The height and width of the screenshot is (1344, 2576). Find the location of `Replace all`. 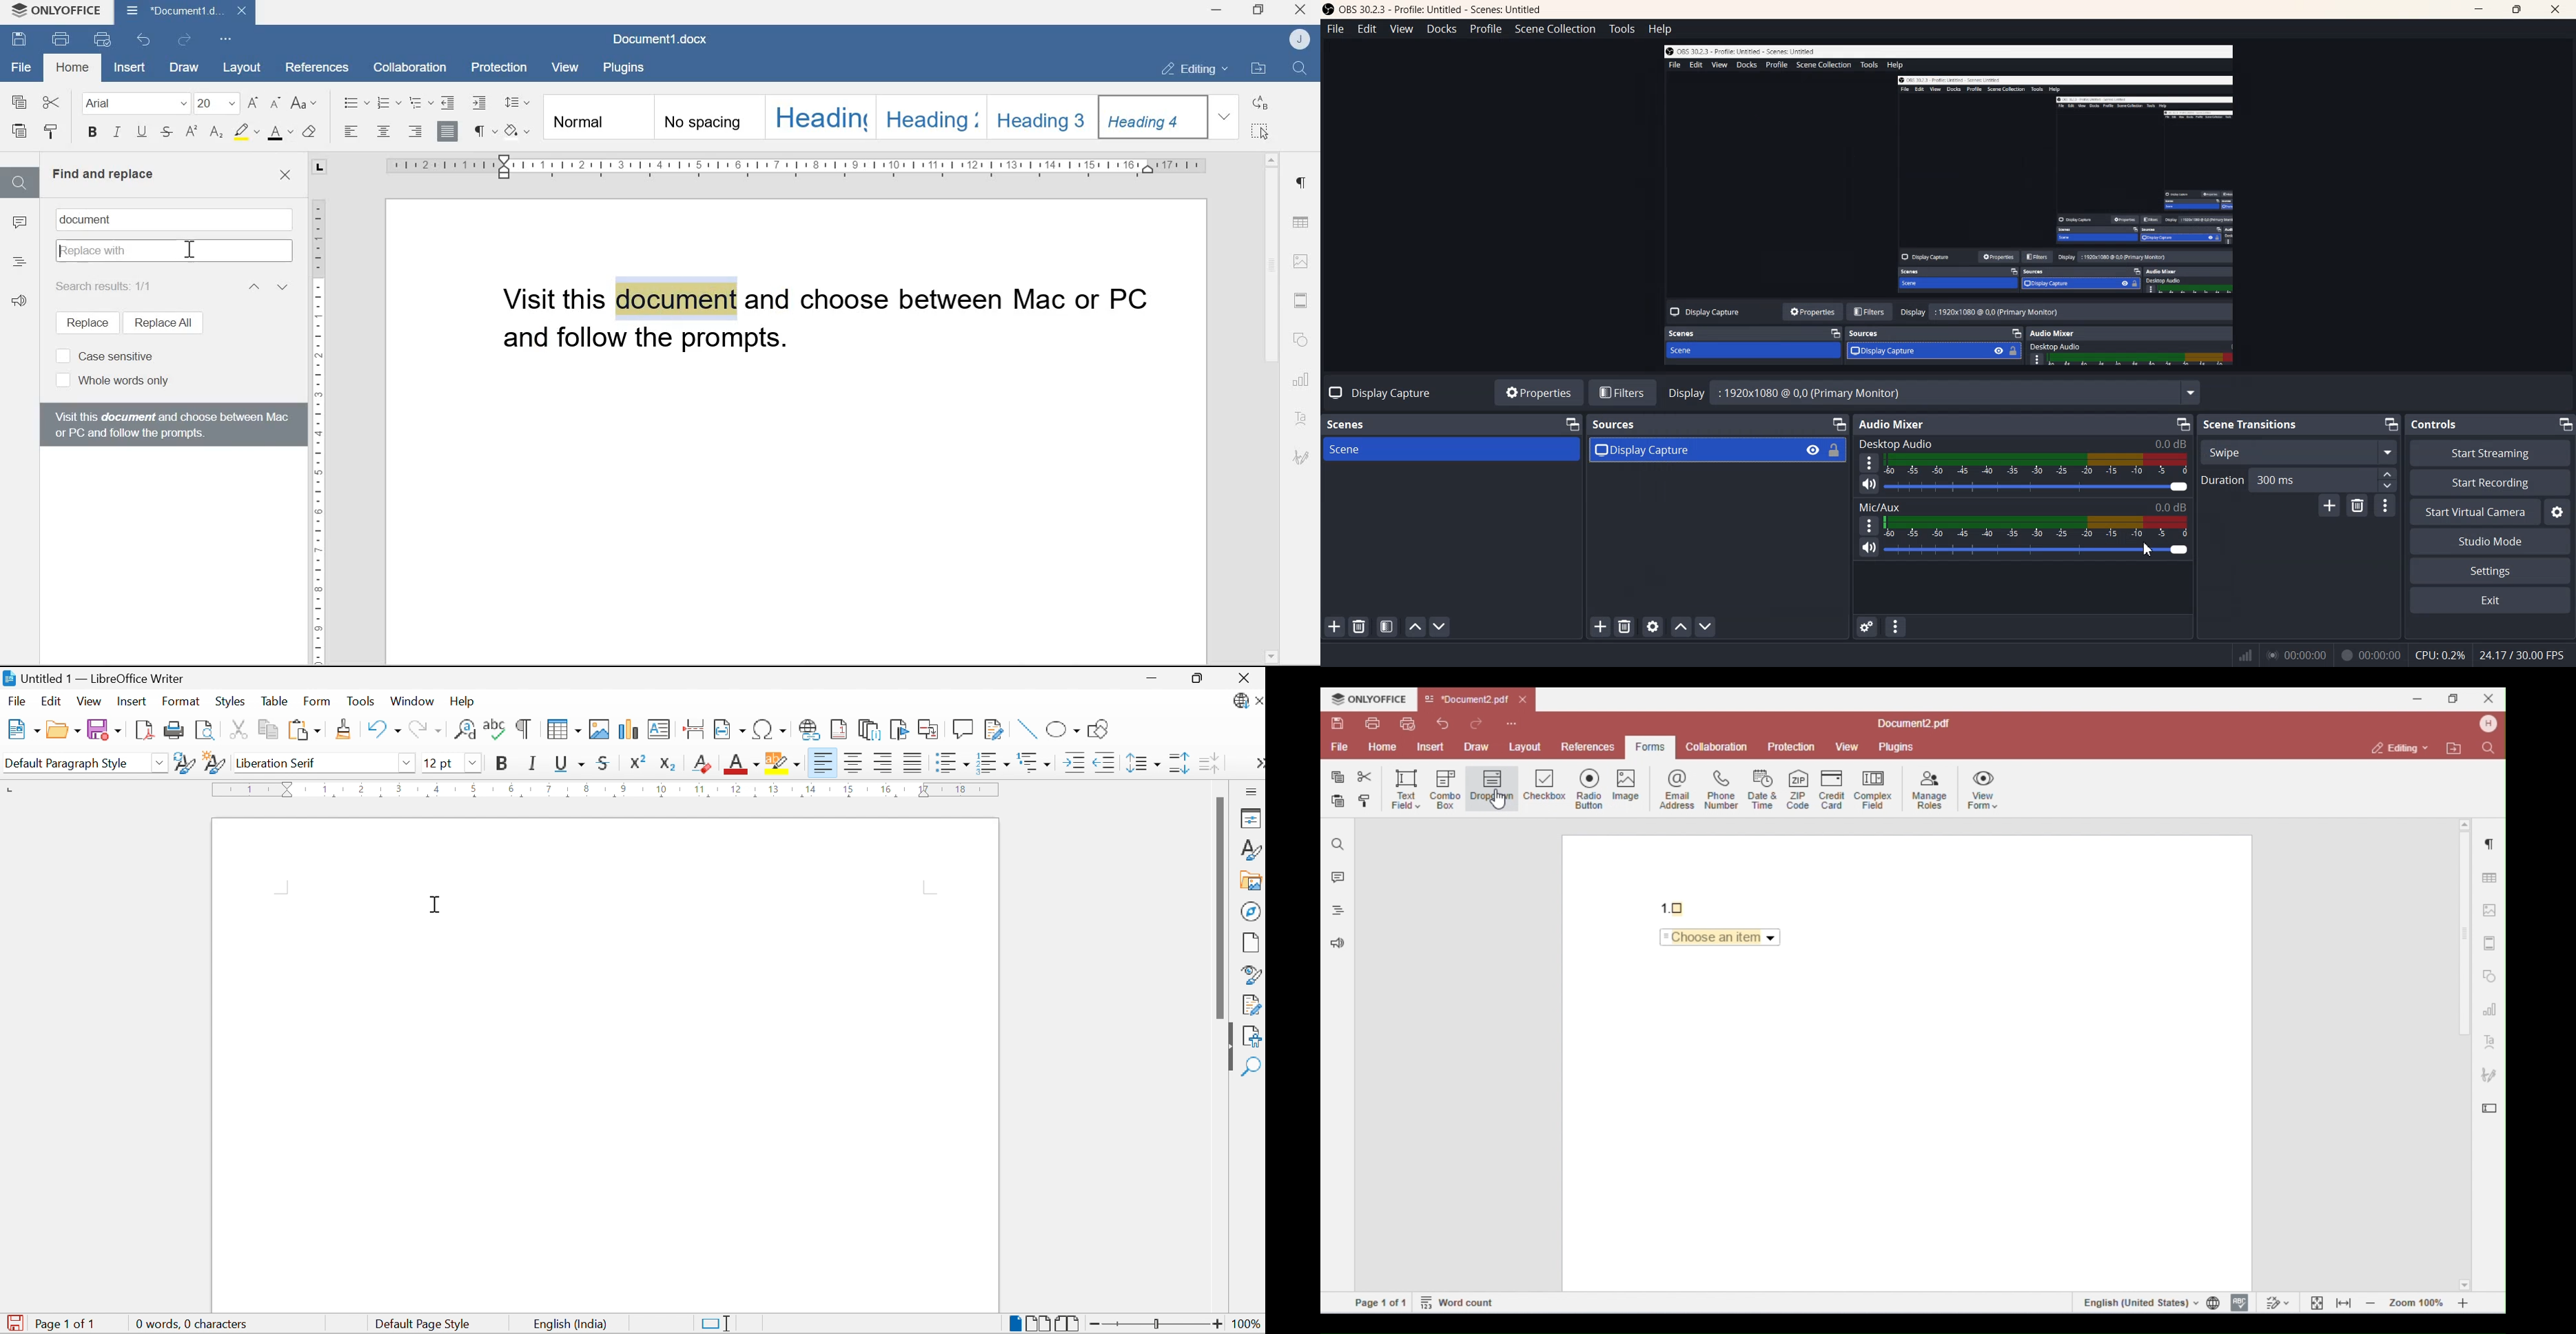

Replace all is located at coordinates (162, 322).